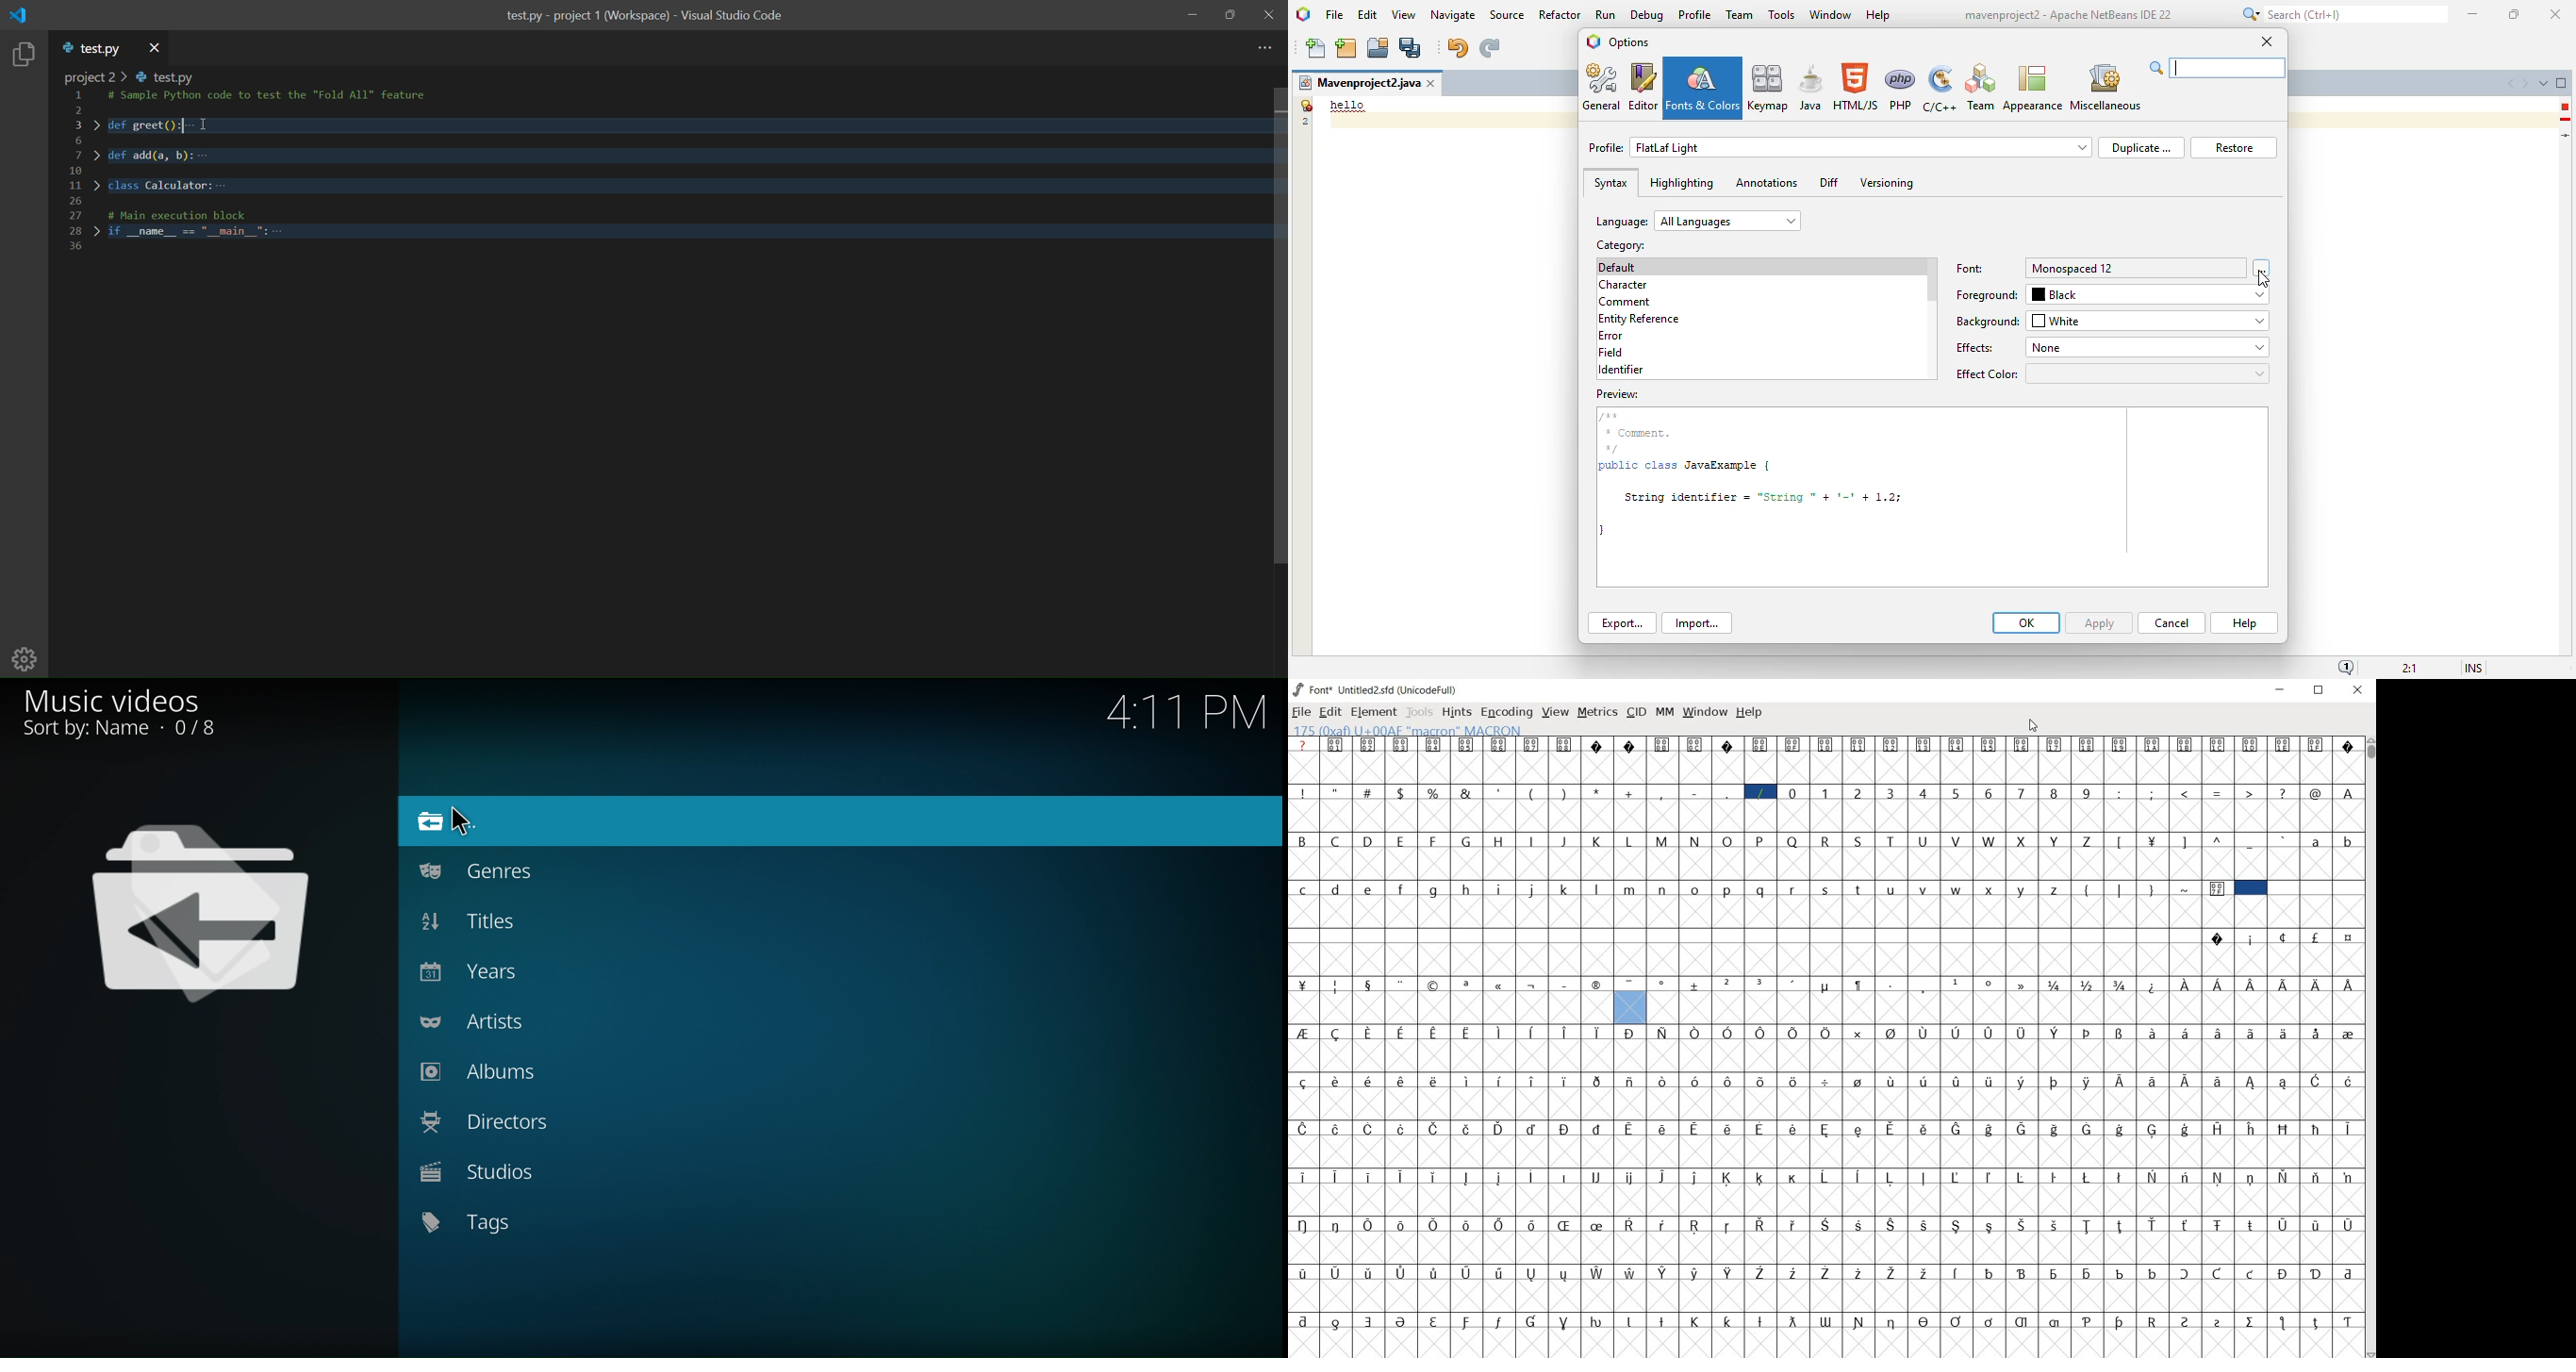 The width and height of the screenshot is (2576, 1372). I want to click on Symbol, so click(1403, 1129).